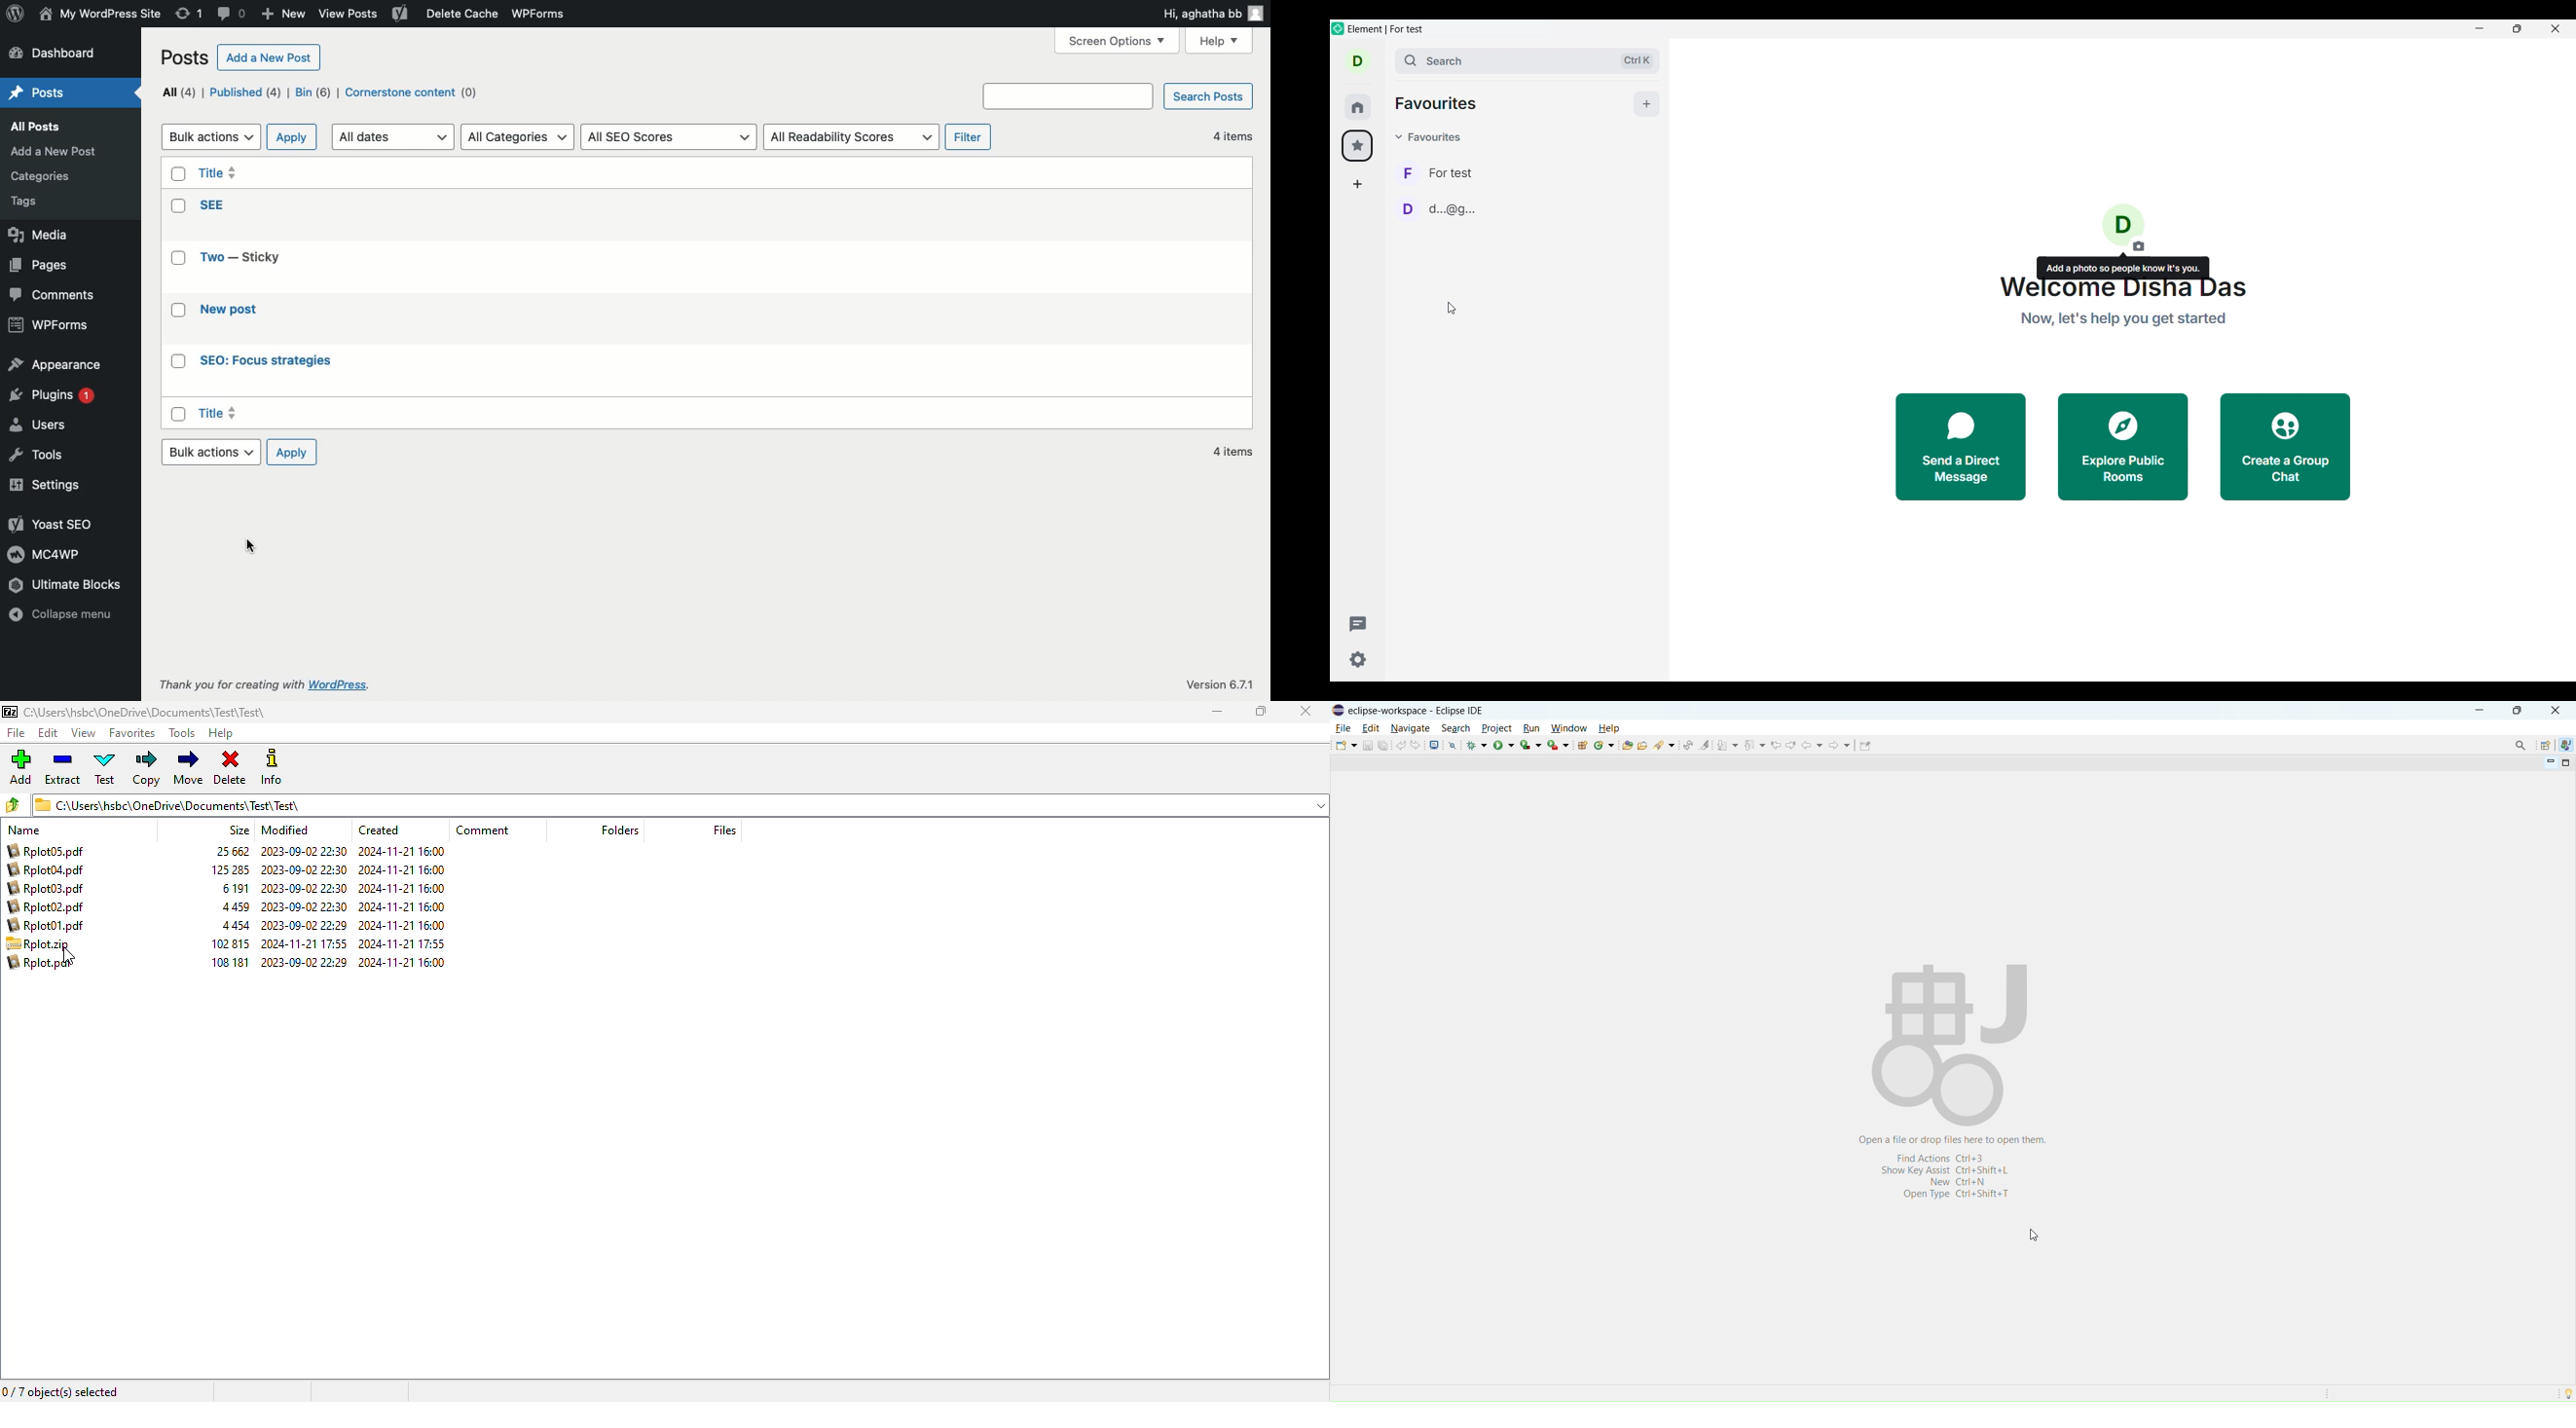  What do you see at coordinates (2122, 290) in the screenshot?
I see `welcome disha das` at bounding box center [2122, 290].